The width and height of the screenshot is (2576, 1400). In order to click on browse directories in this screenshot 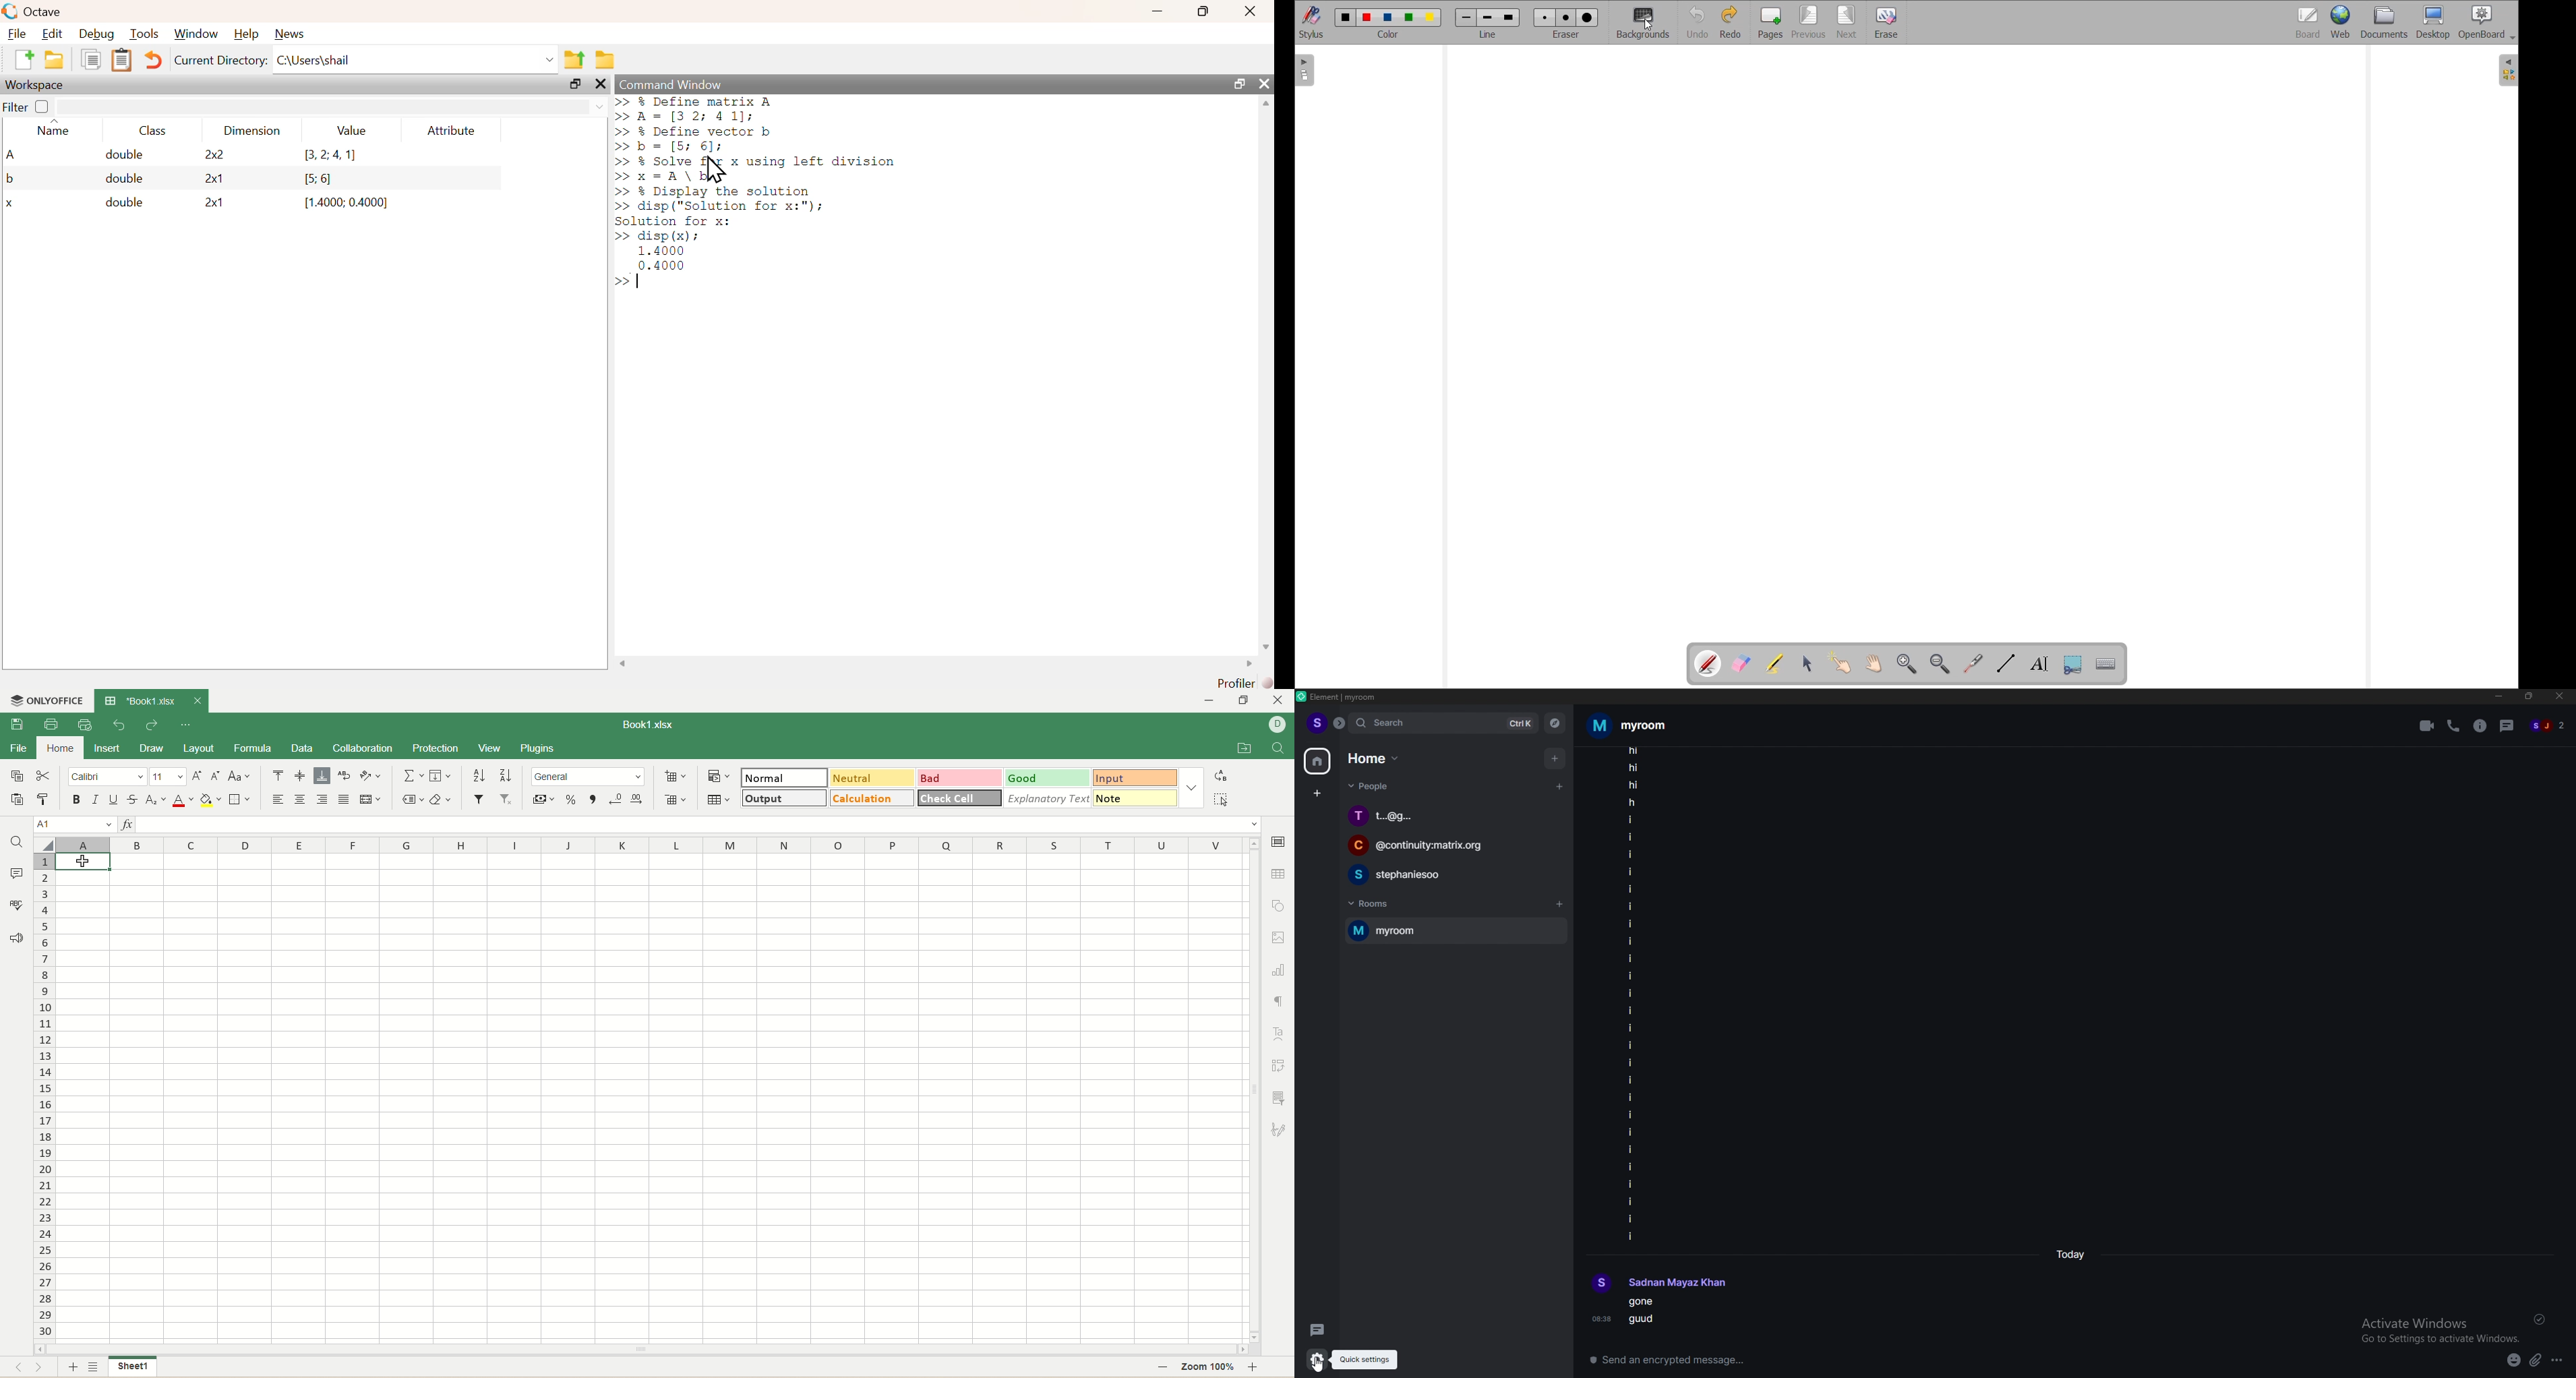, I will do `click(606, 60)`.